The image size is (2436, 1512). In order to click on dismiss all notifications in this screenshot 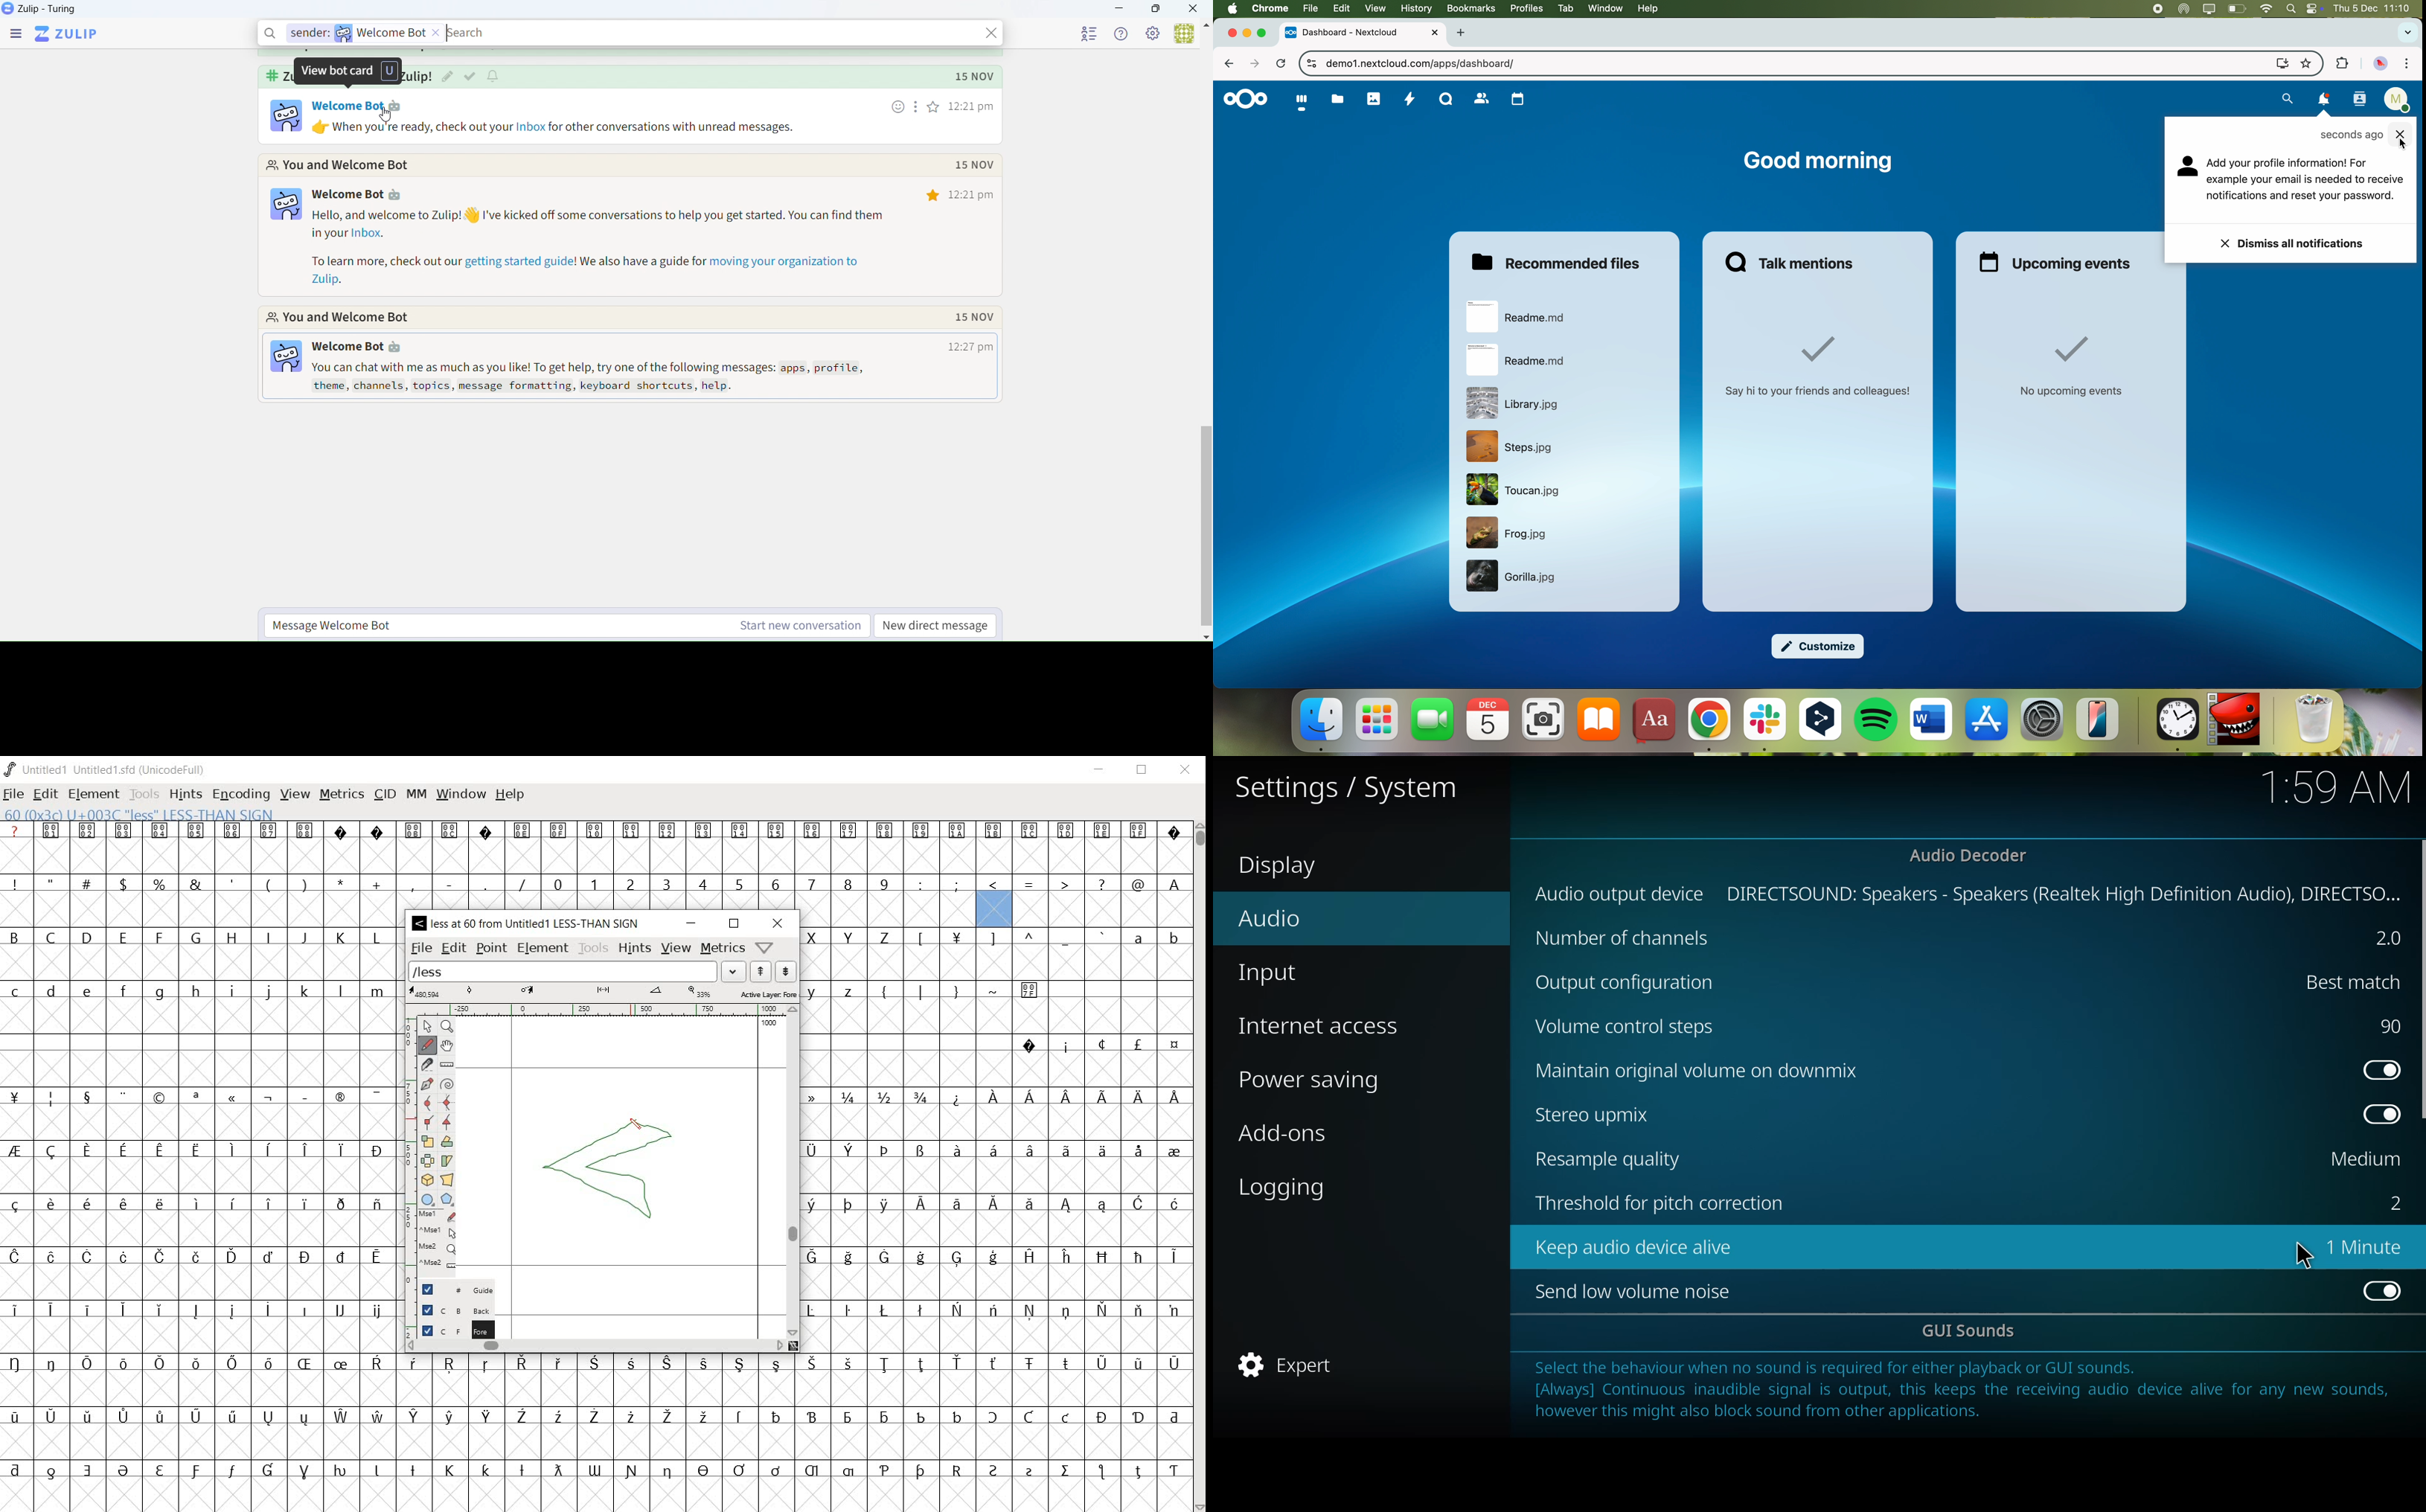, I will do `click(2294, 243)`.